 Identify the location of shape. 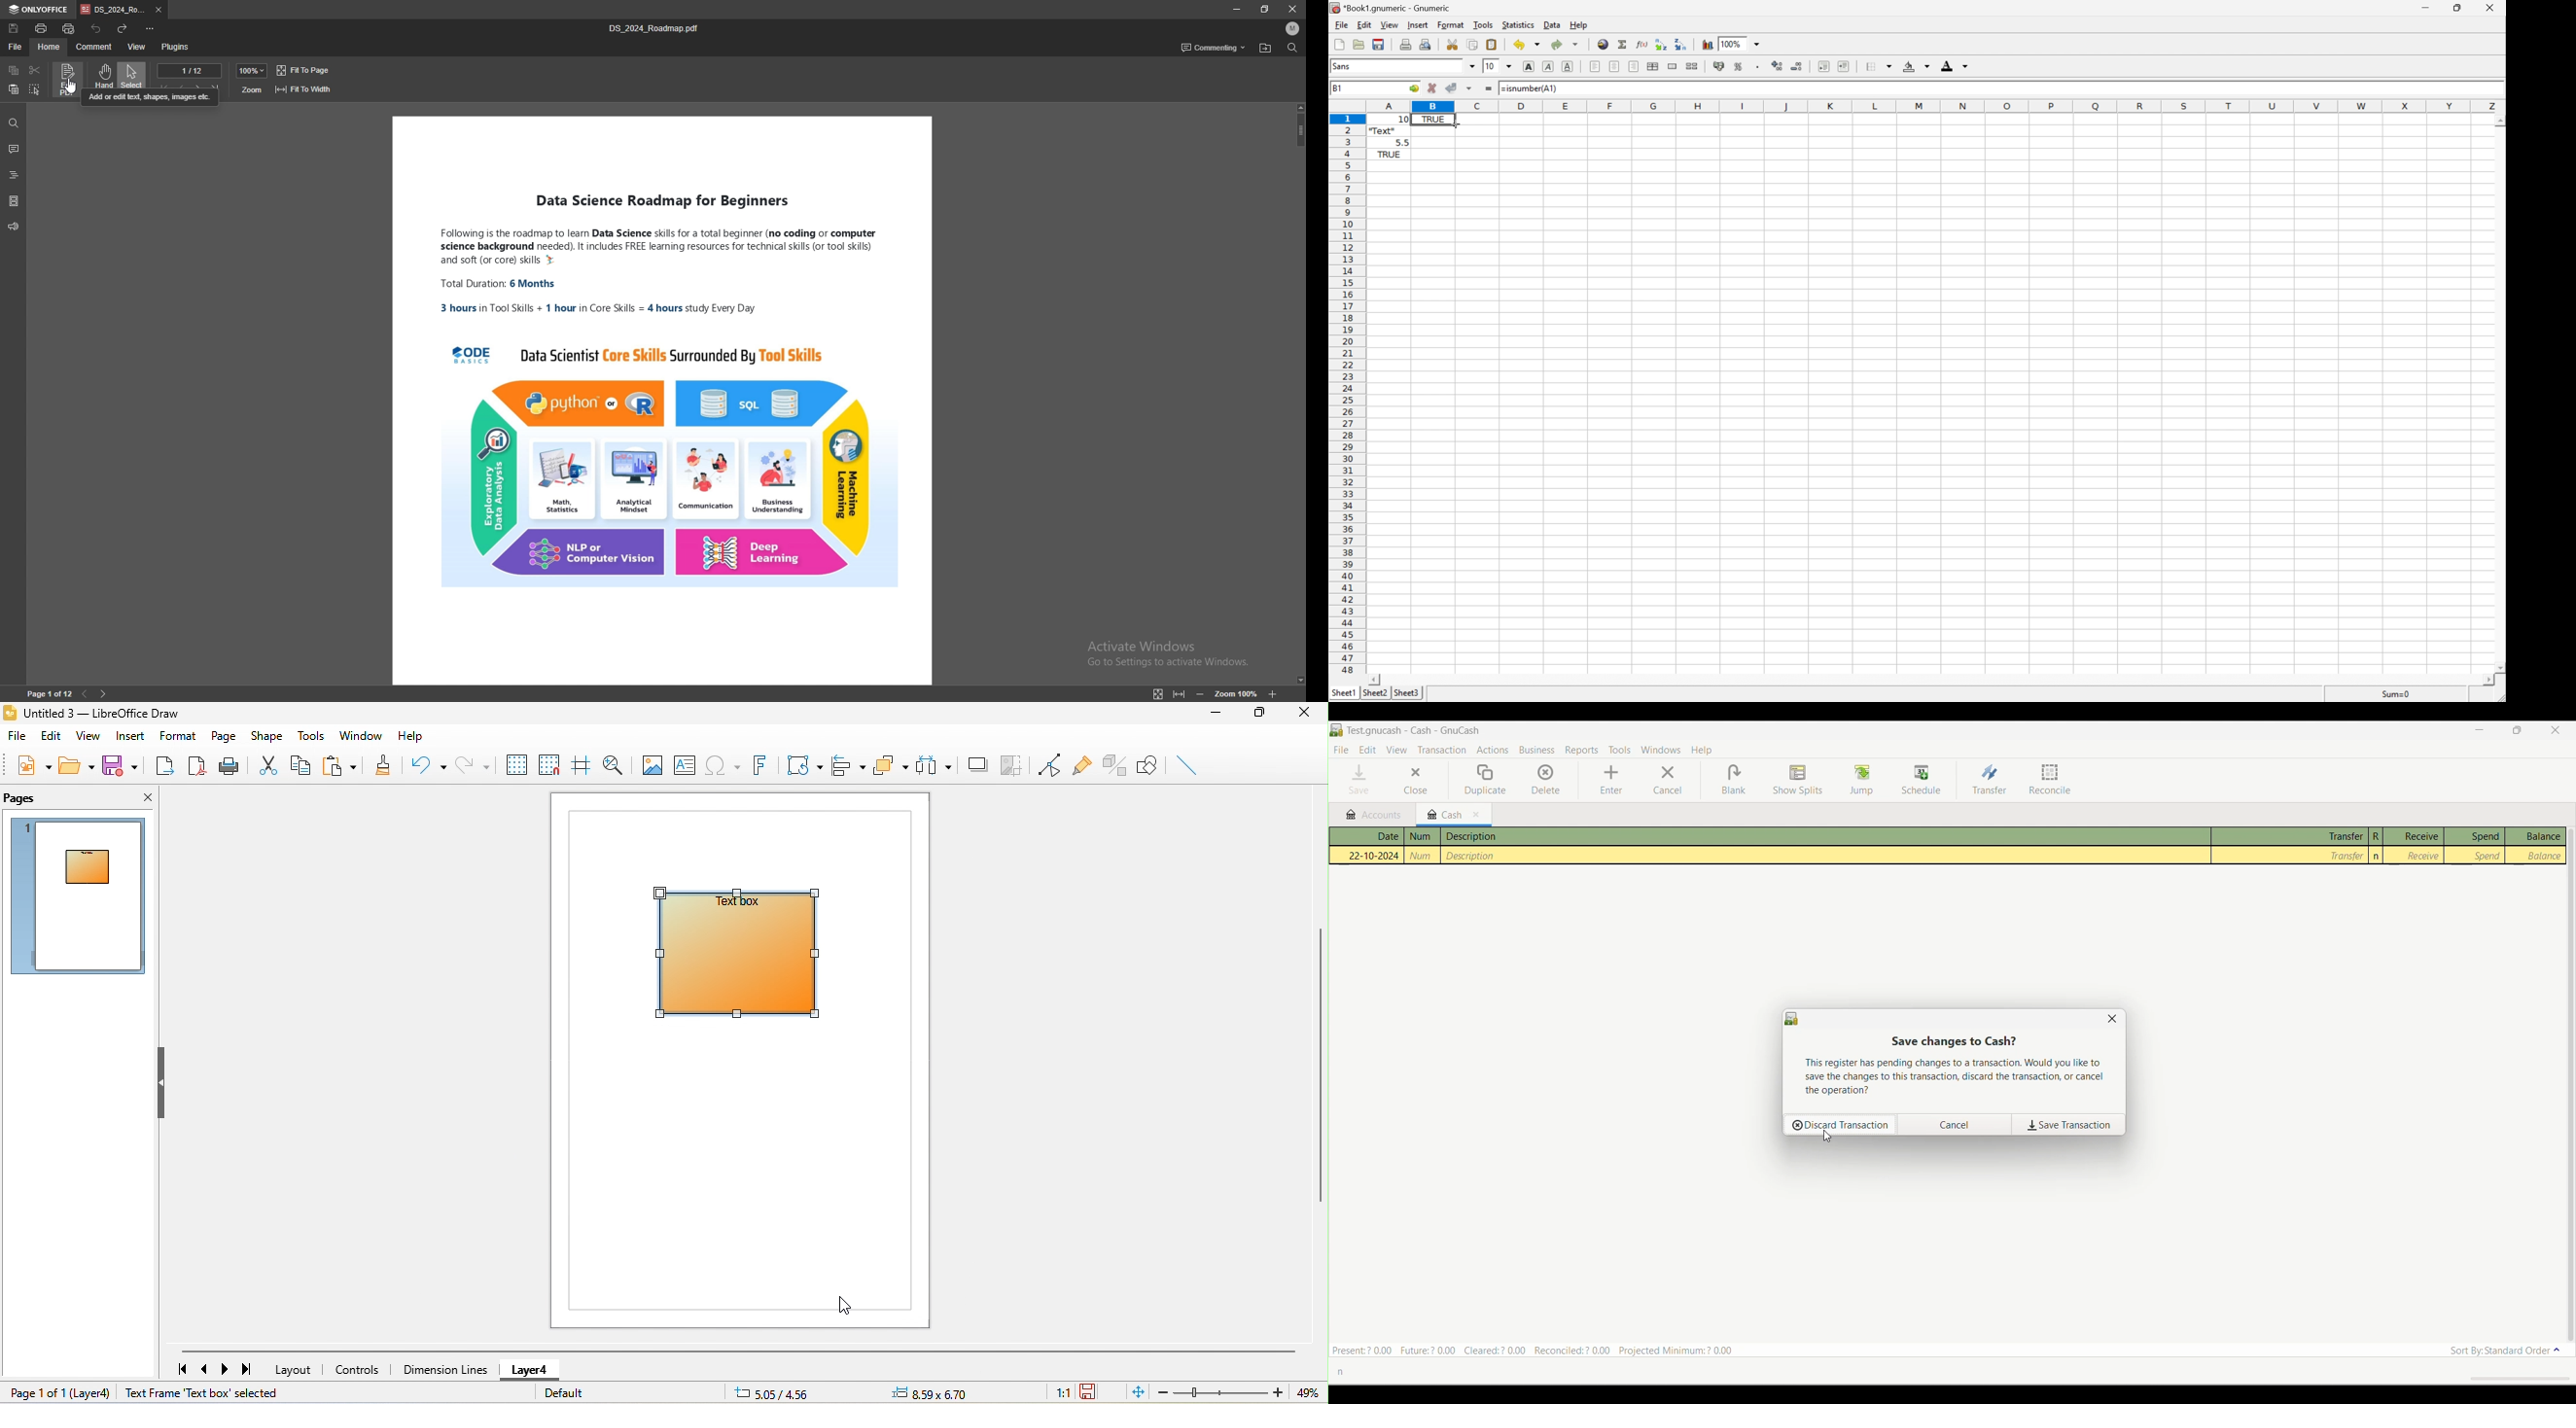
(265, 734).